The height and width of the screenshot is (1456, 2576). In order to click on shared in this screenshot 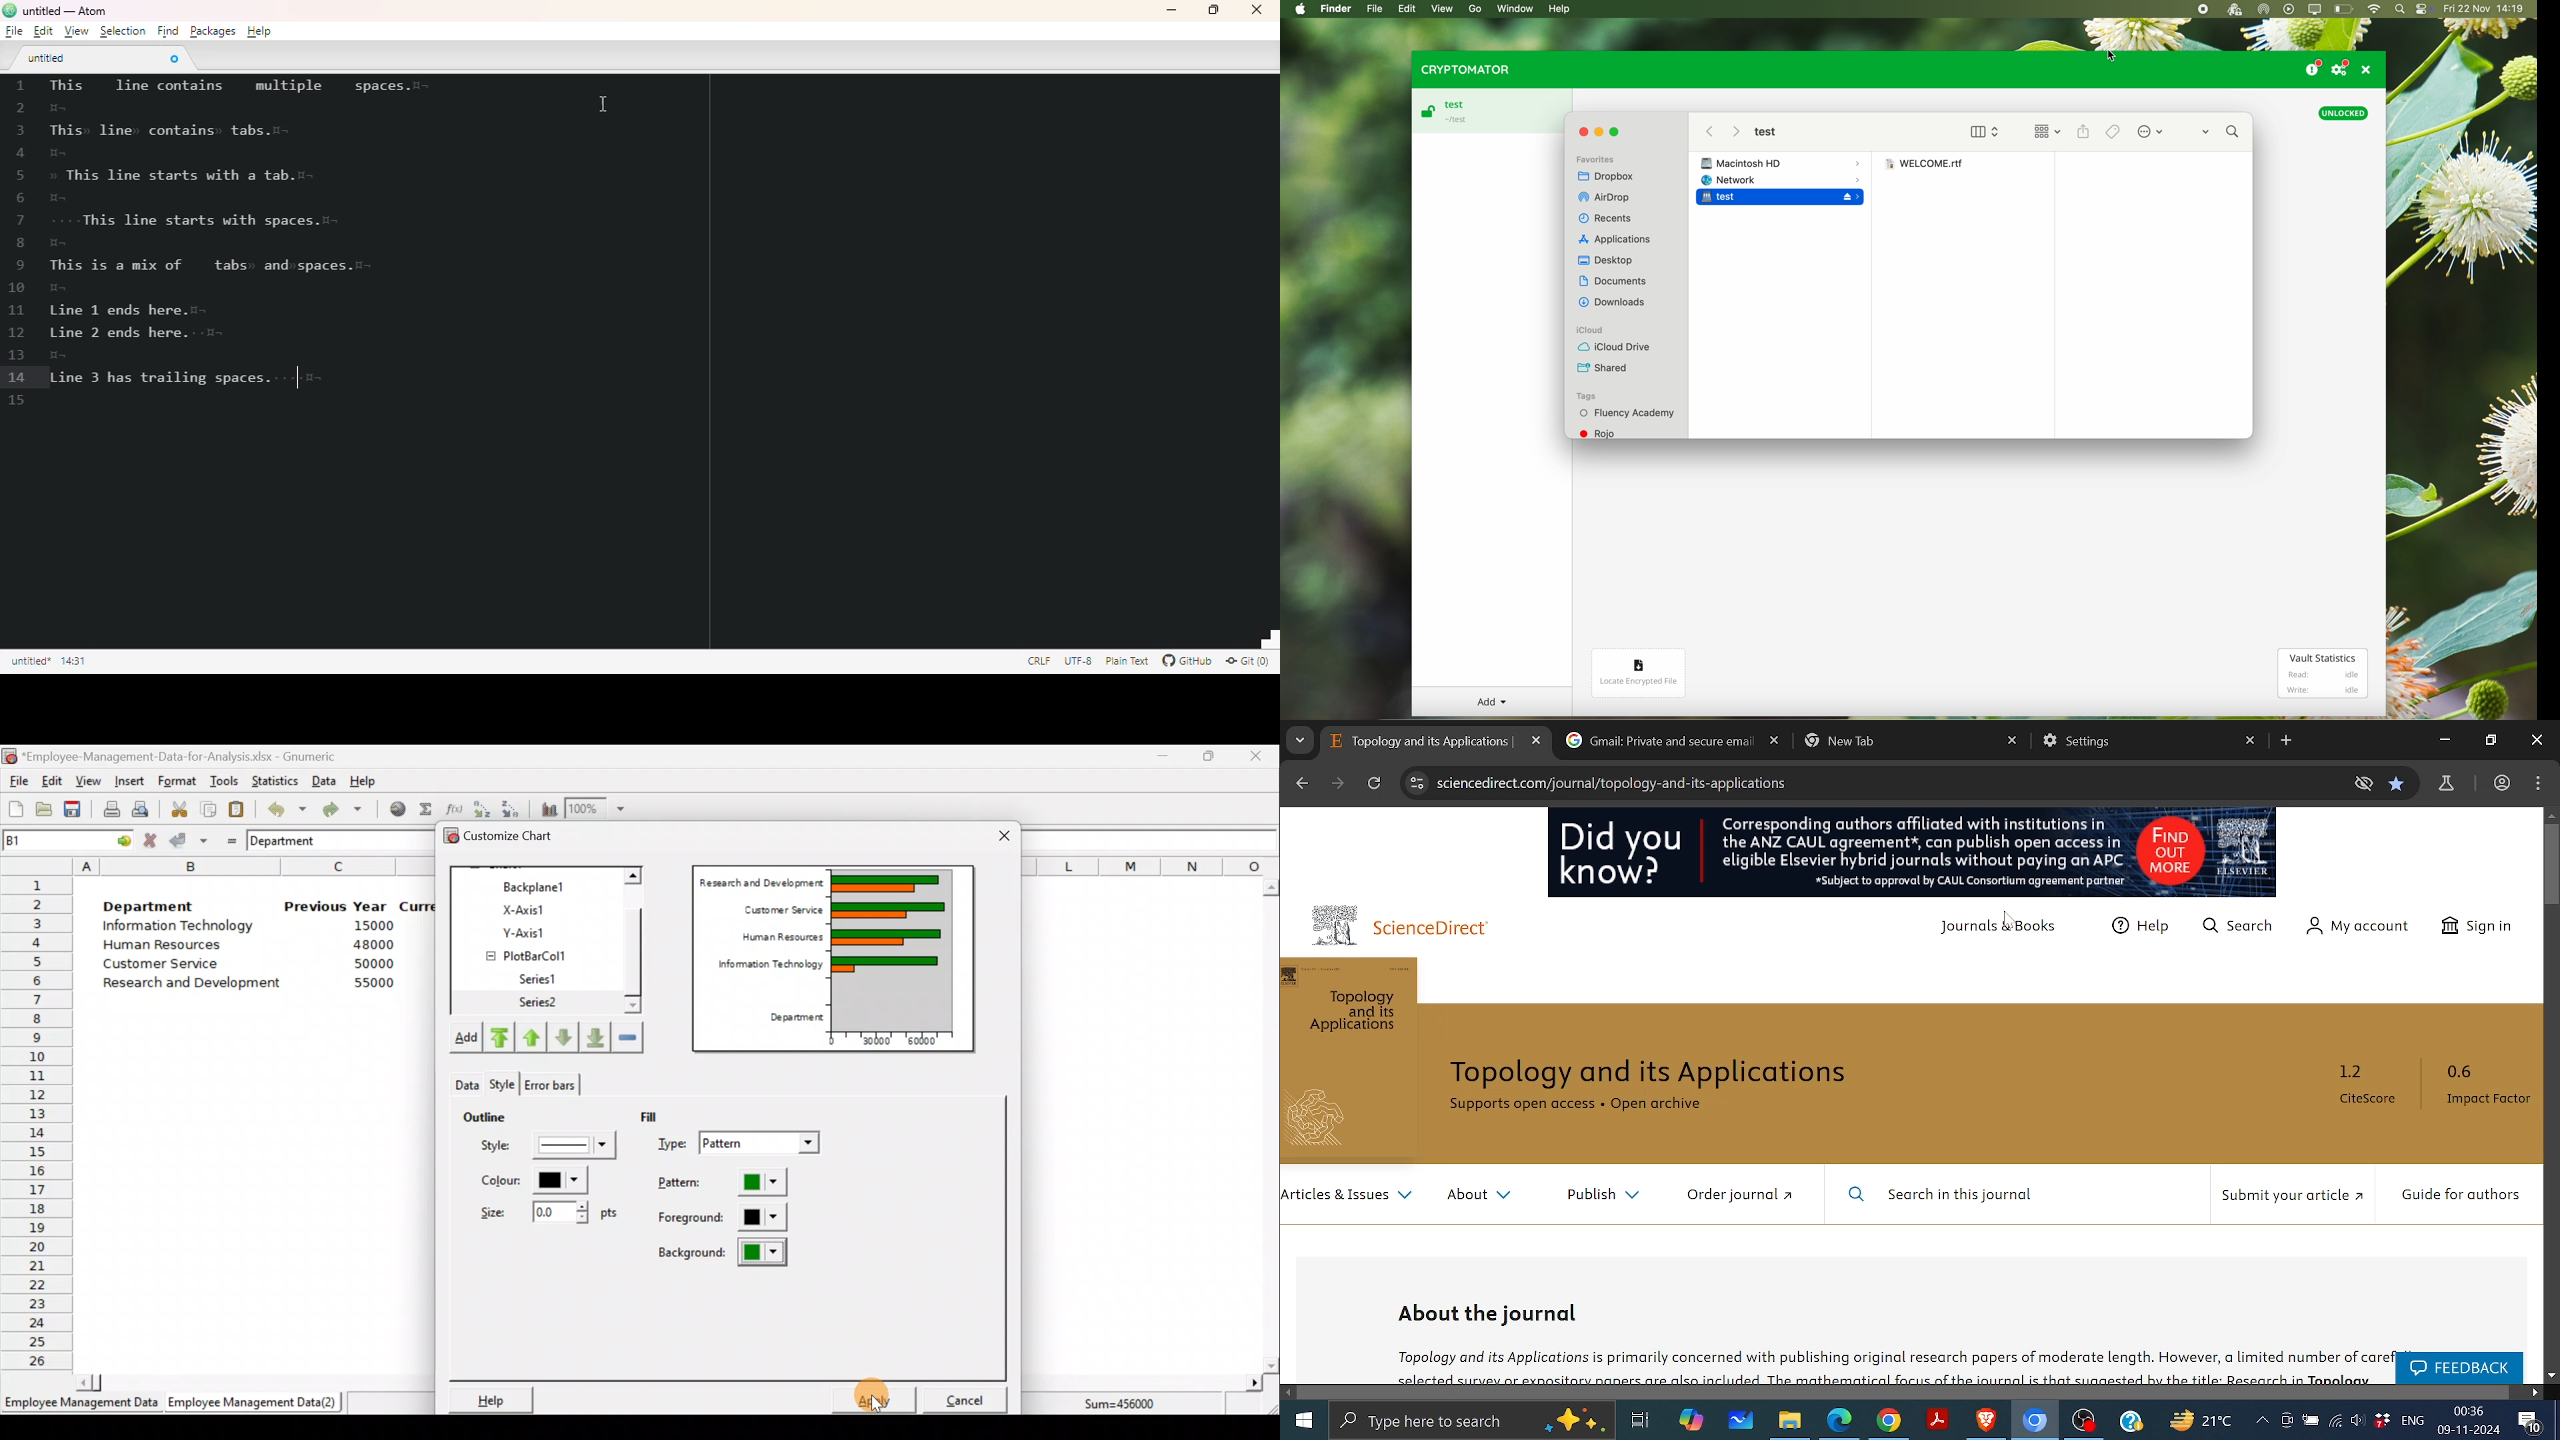, I will do `click(1604, 368)`.